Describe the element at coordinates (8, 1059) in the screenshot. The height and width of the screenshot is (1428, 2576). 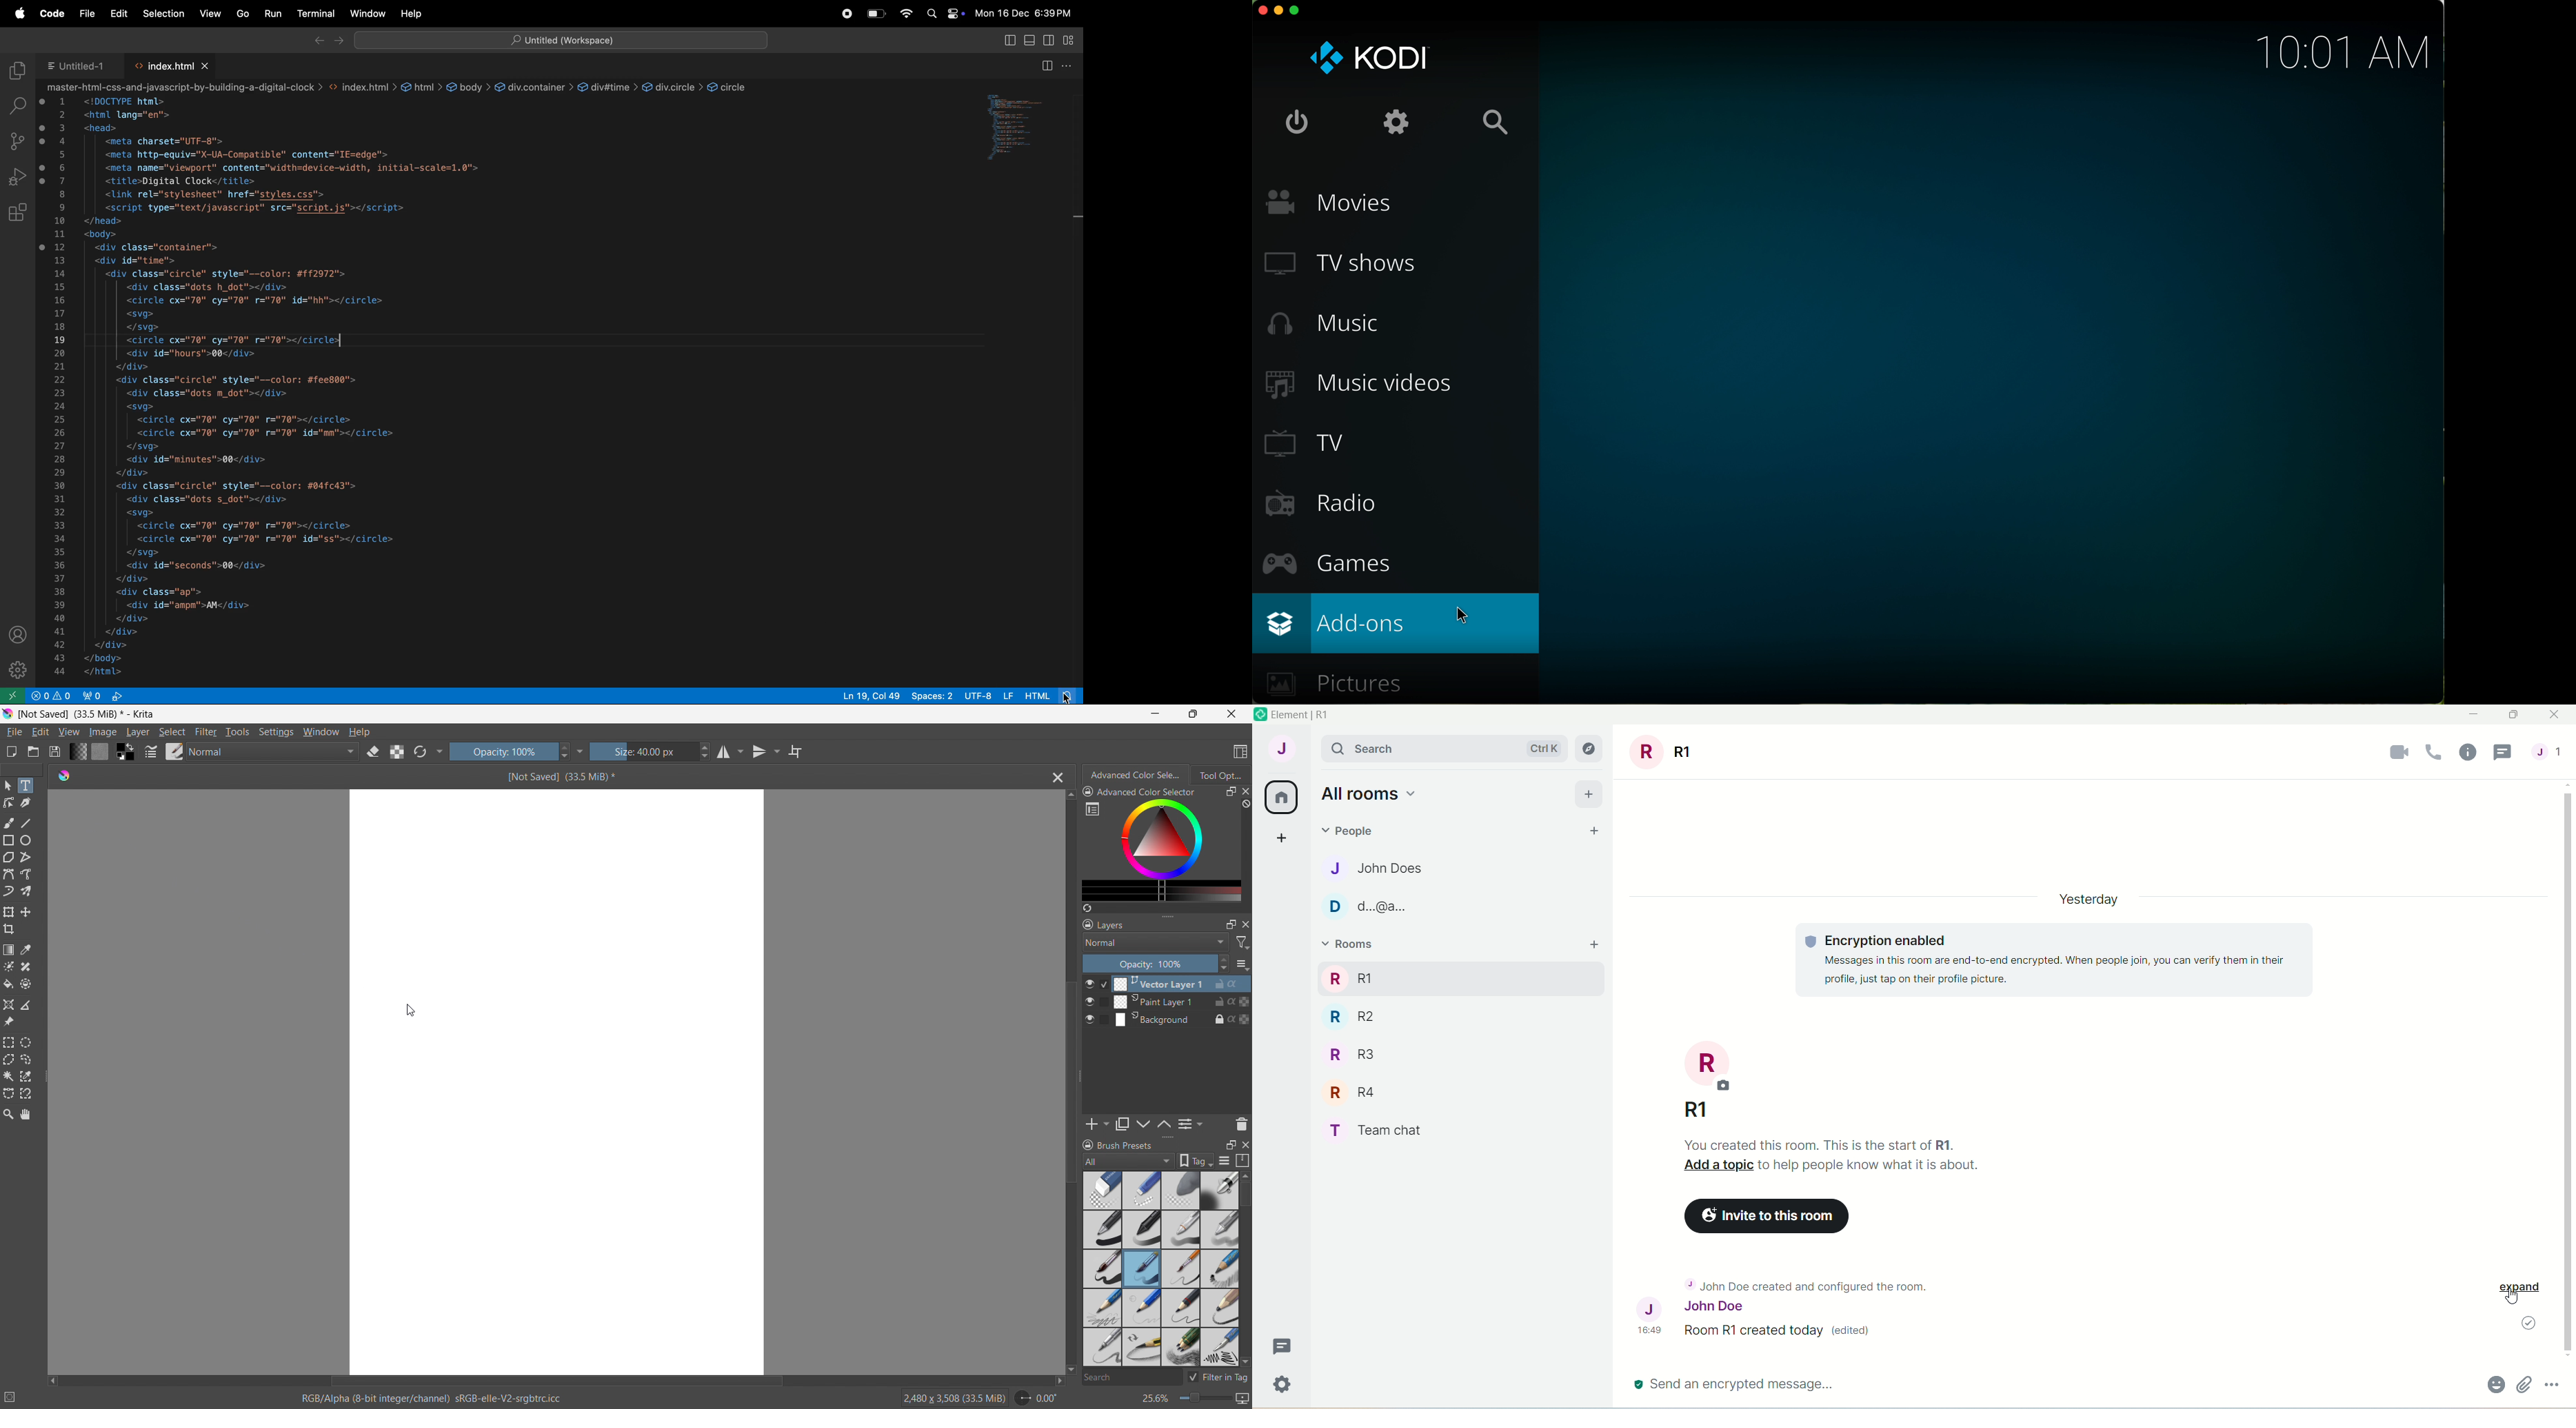
I see `polygonal selection tool` at that location.